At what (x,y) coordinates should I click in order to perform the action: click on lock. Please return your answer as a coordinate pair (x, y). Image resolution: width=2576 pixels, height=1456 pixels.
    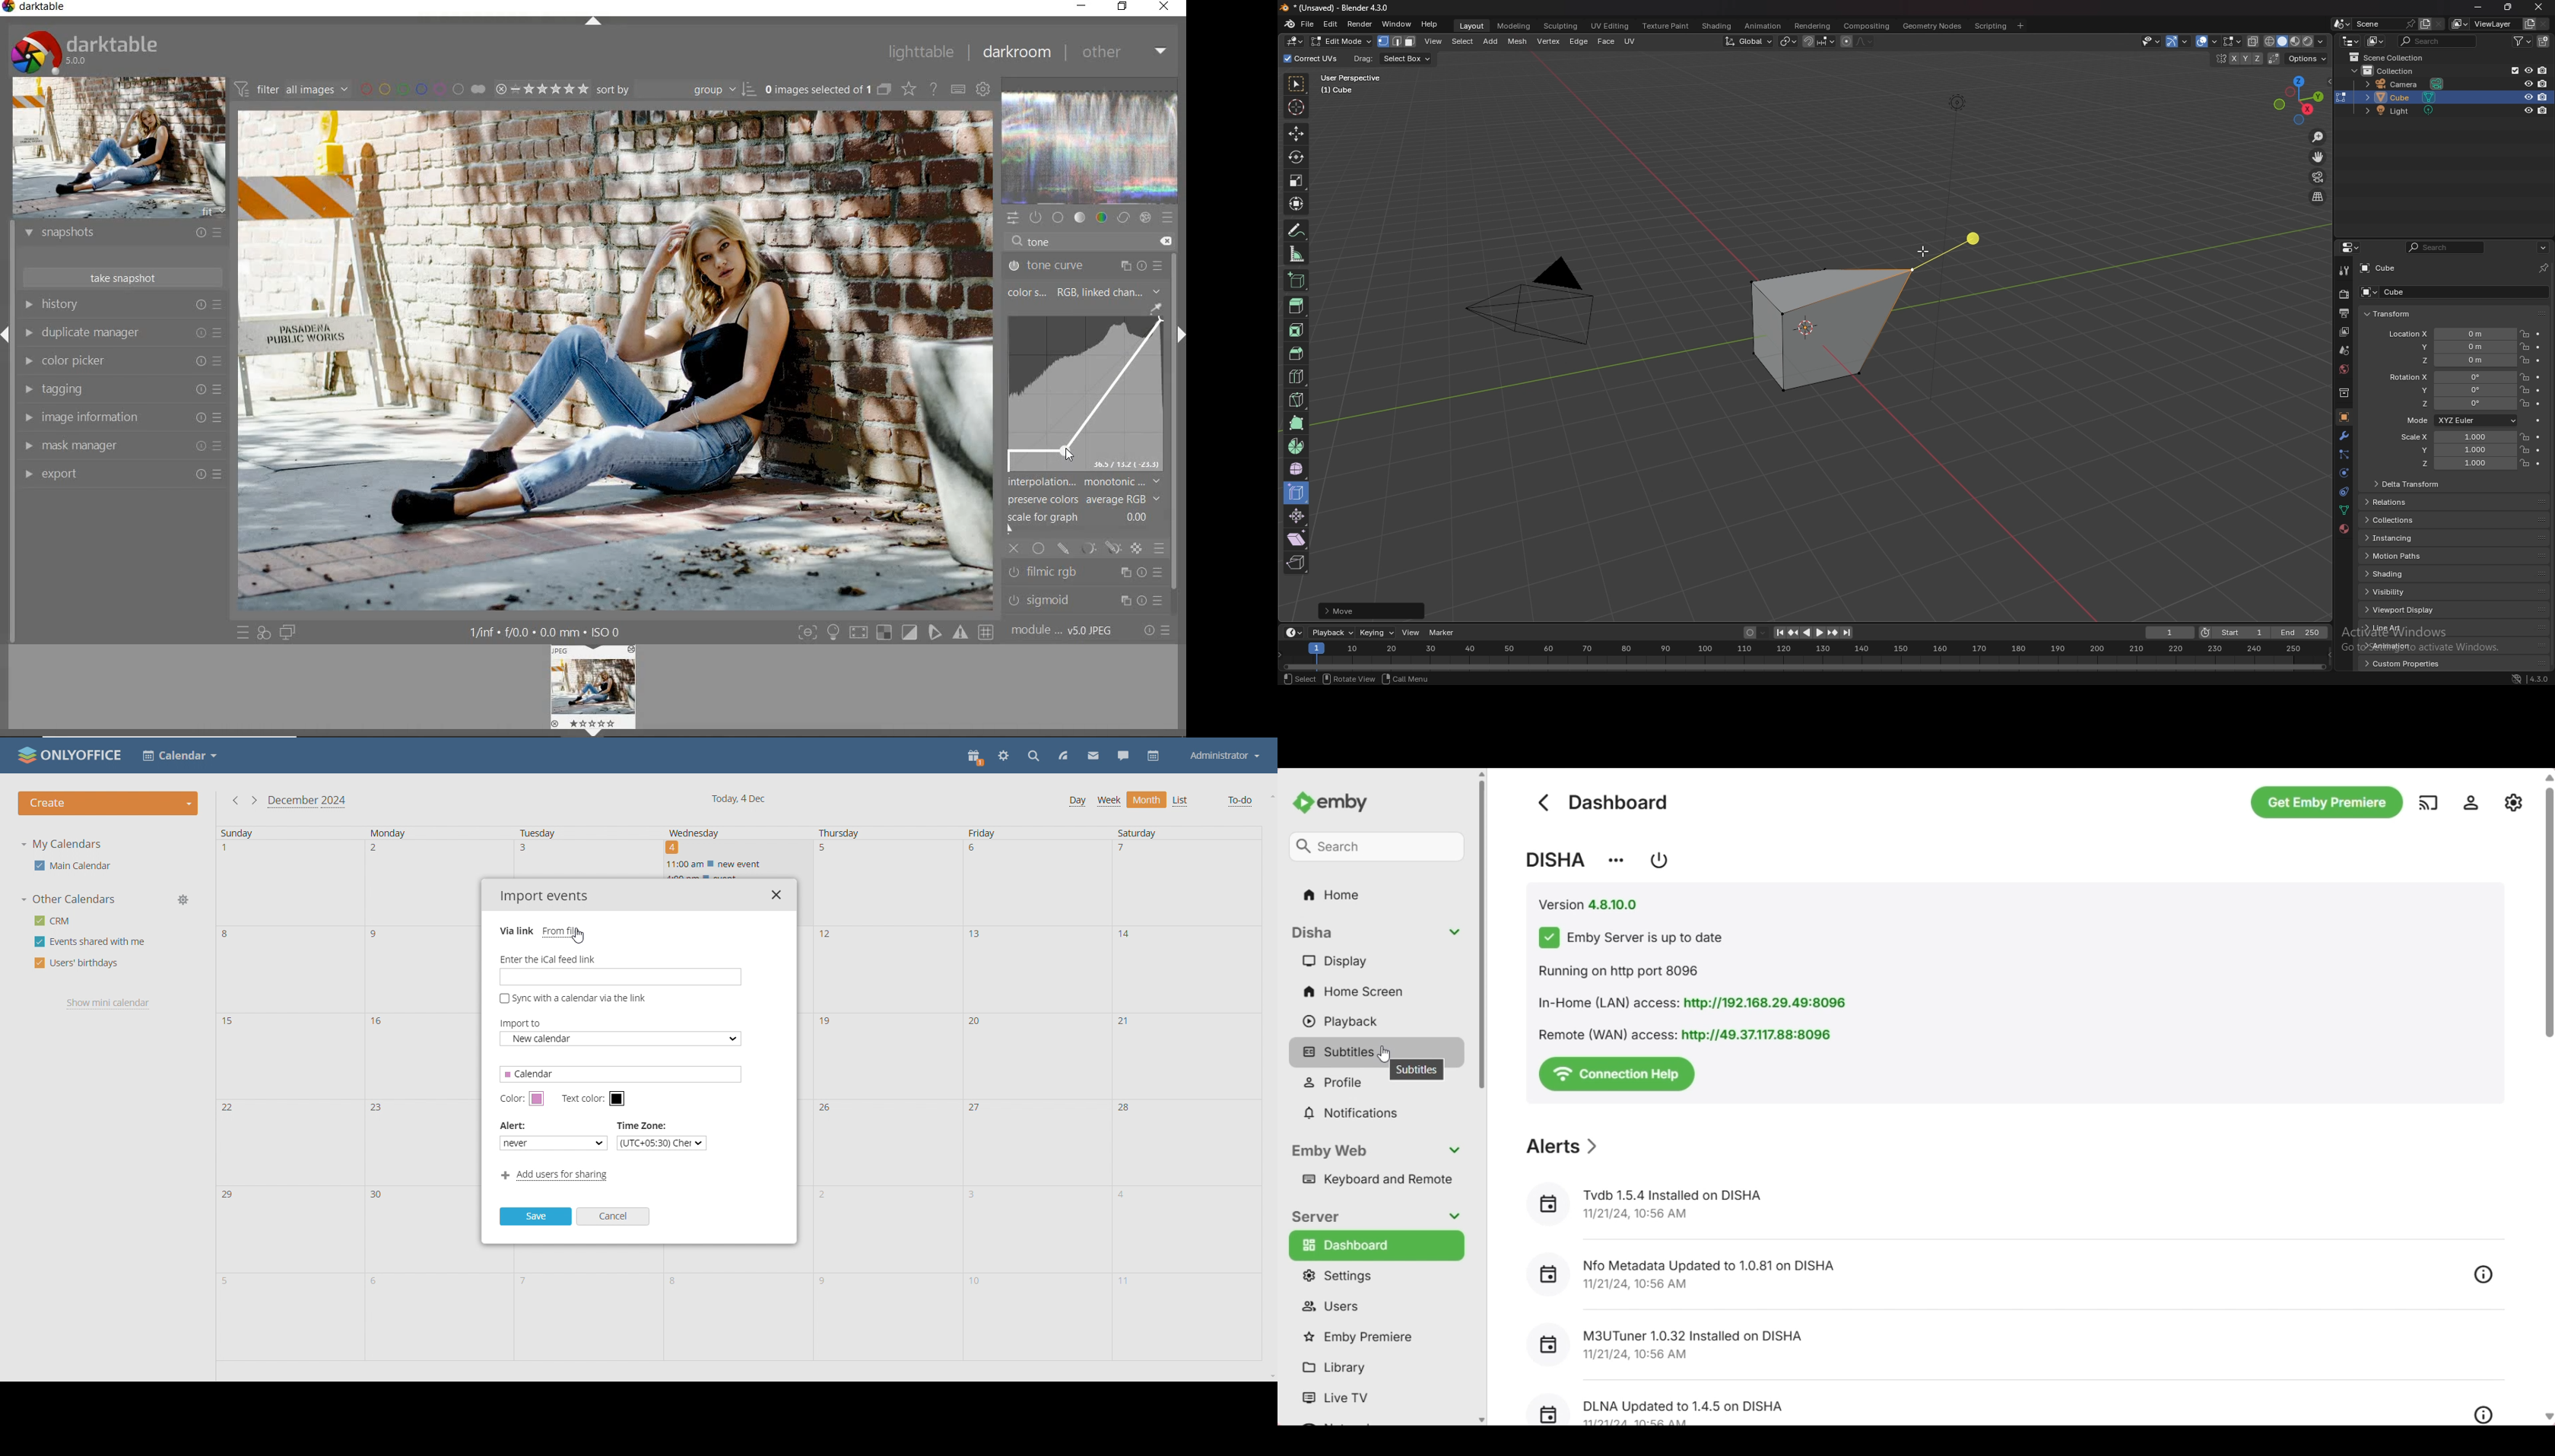
    Looking at the image, I should click on (2524, 449).